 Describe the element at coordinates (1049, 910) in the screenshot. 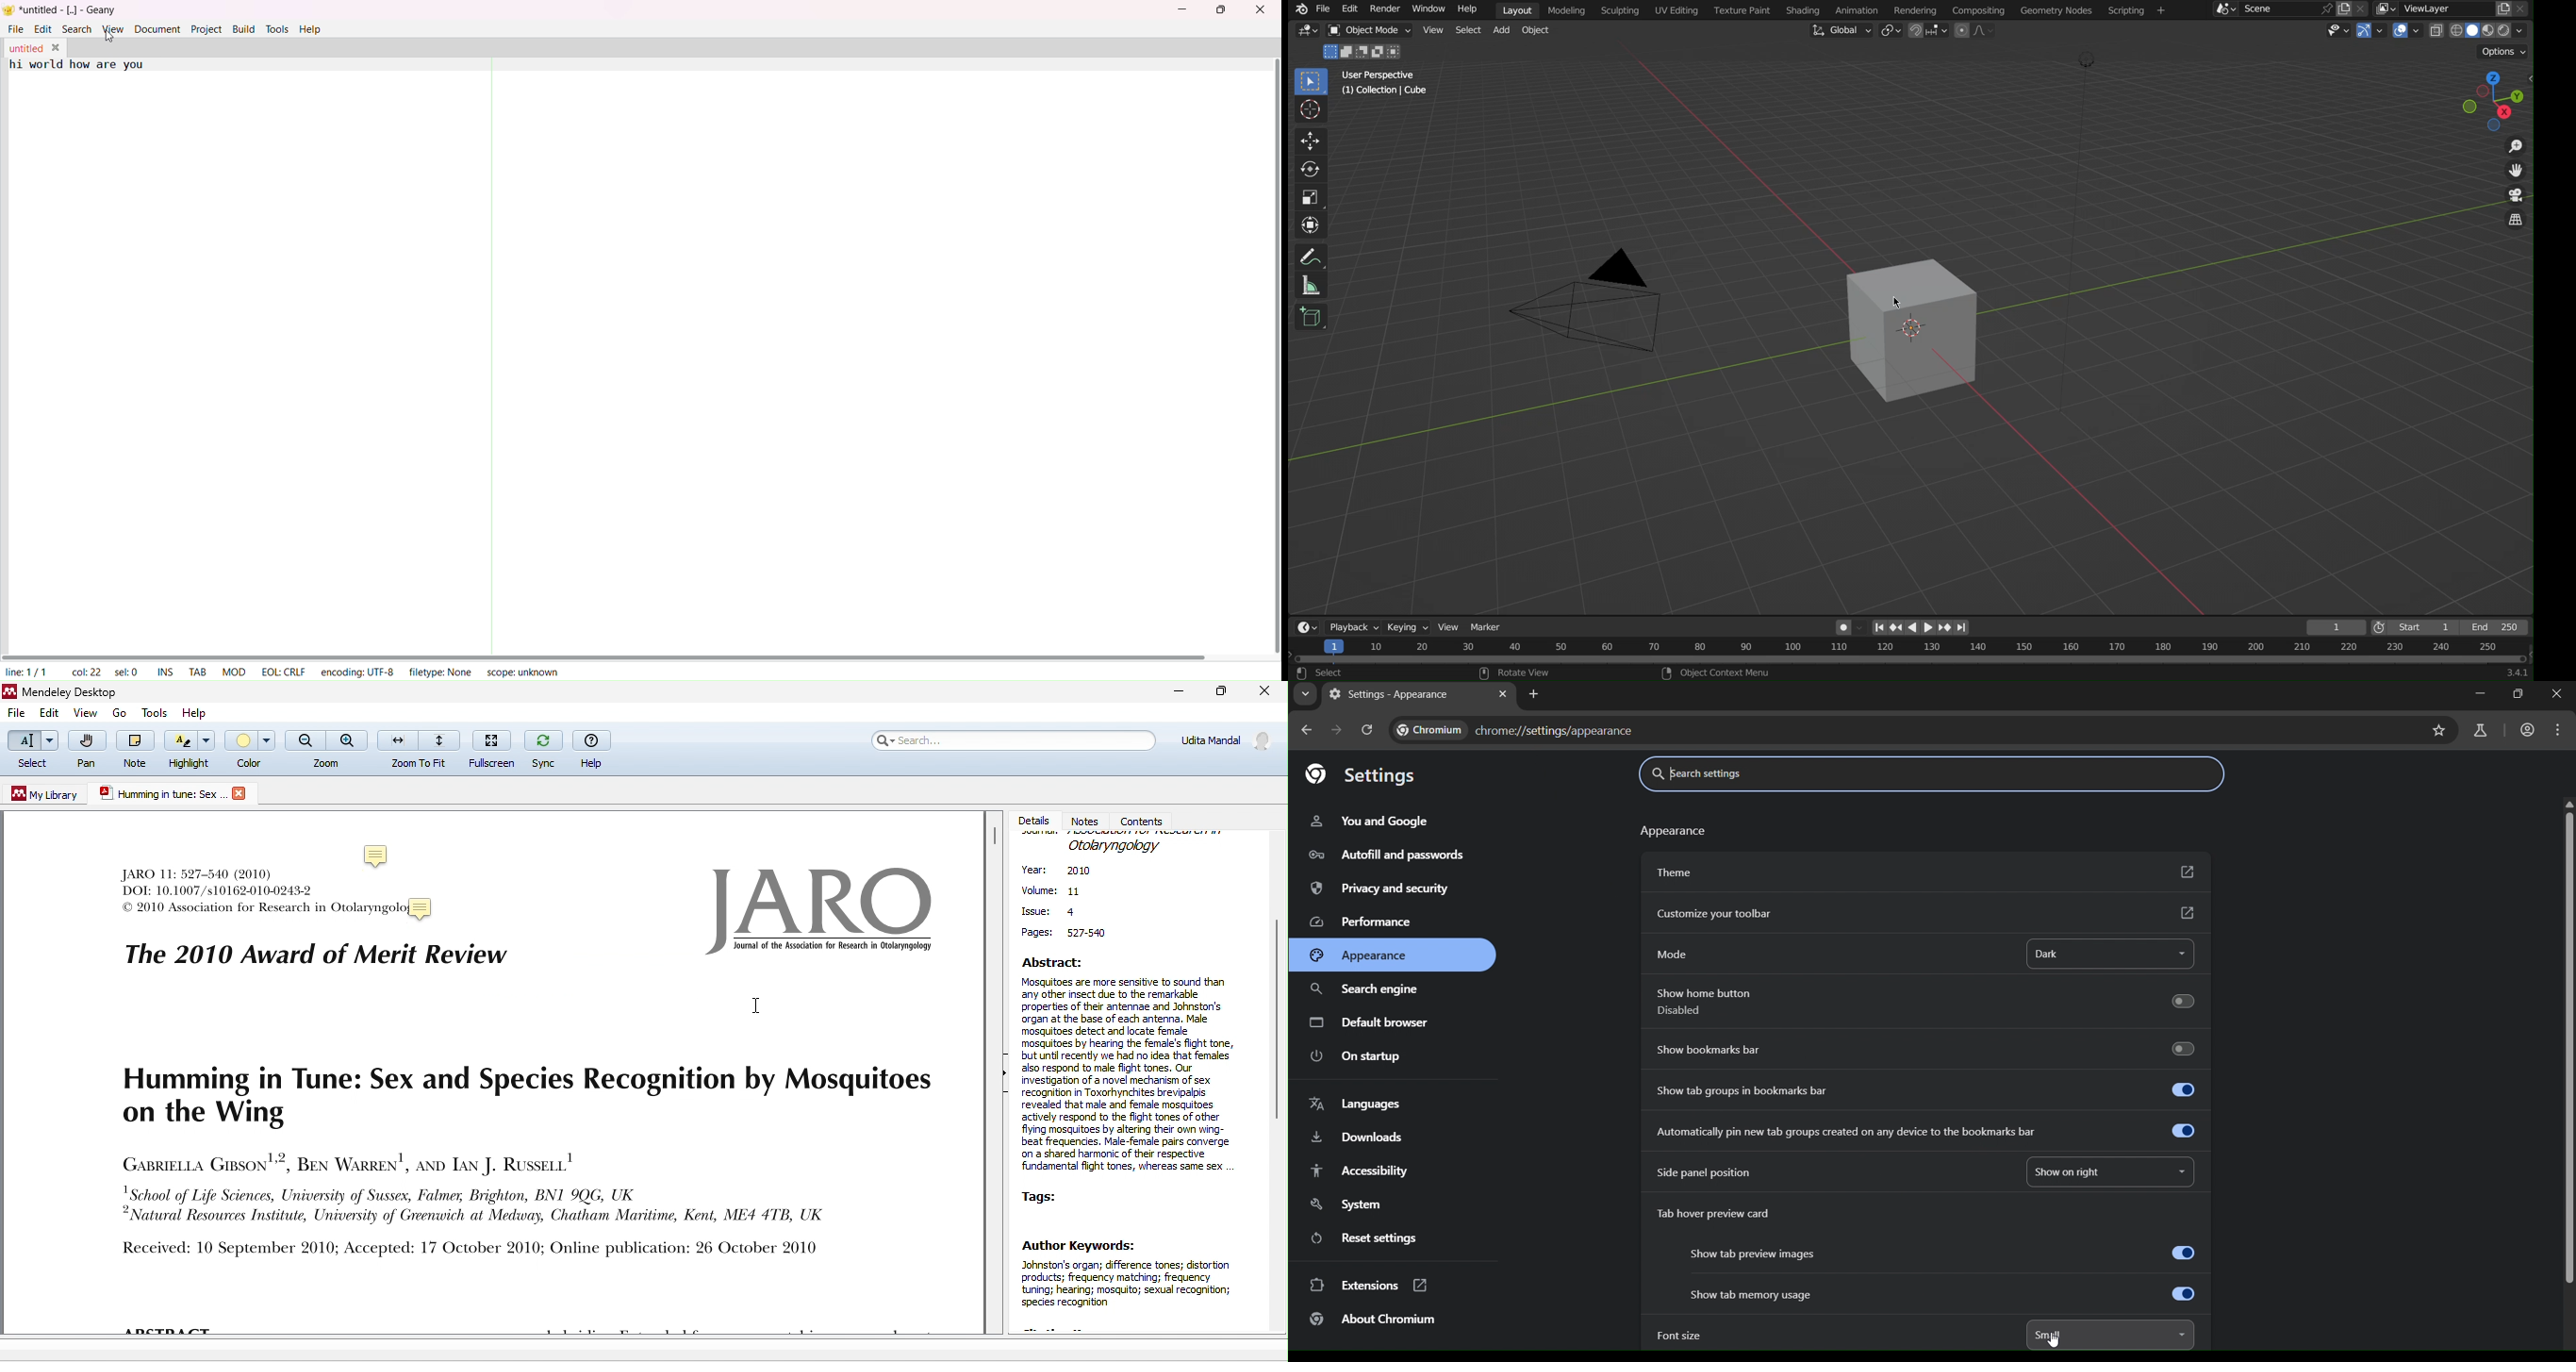

I see `issue:4` at that location.